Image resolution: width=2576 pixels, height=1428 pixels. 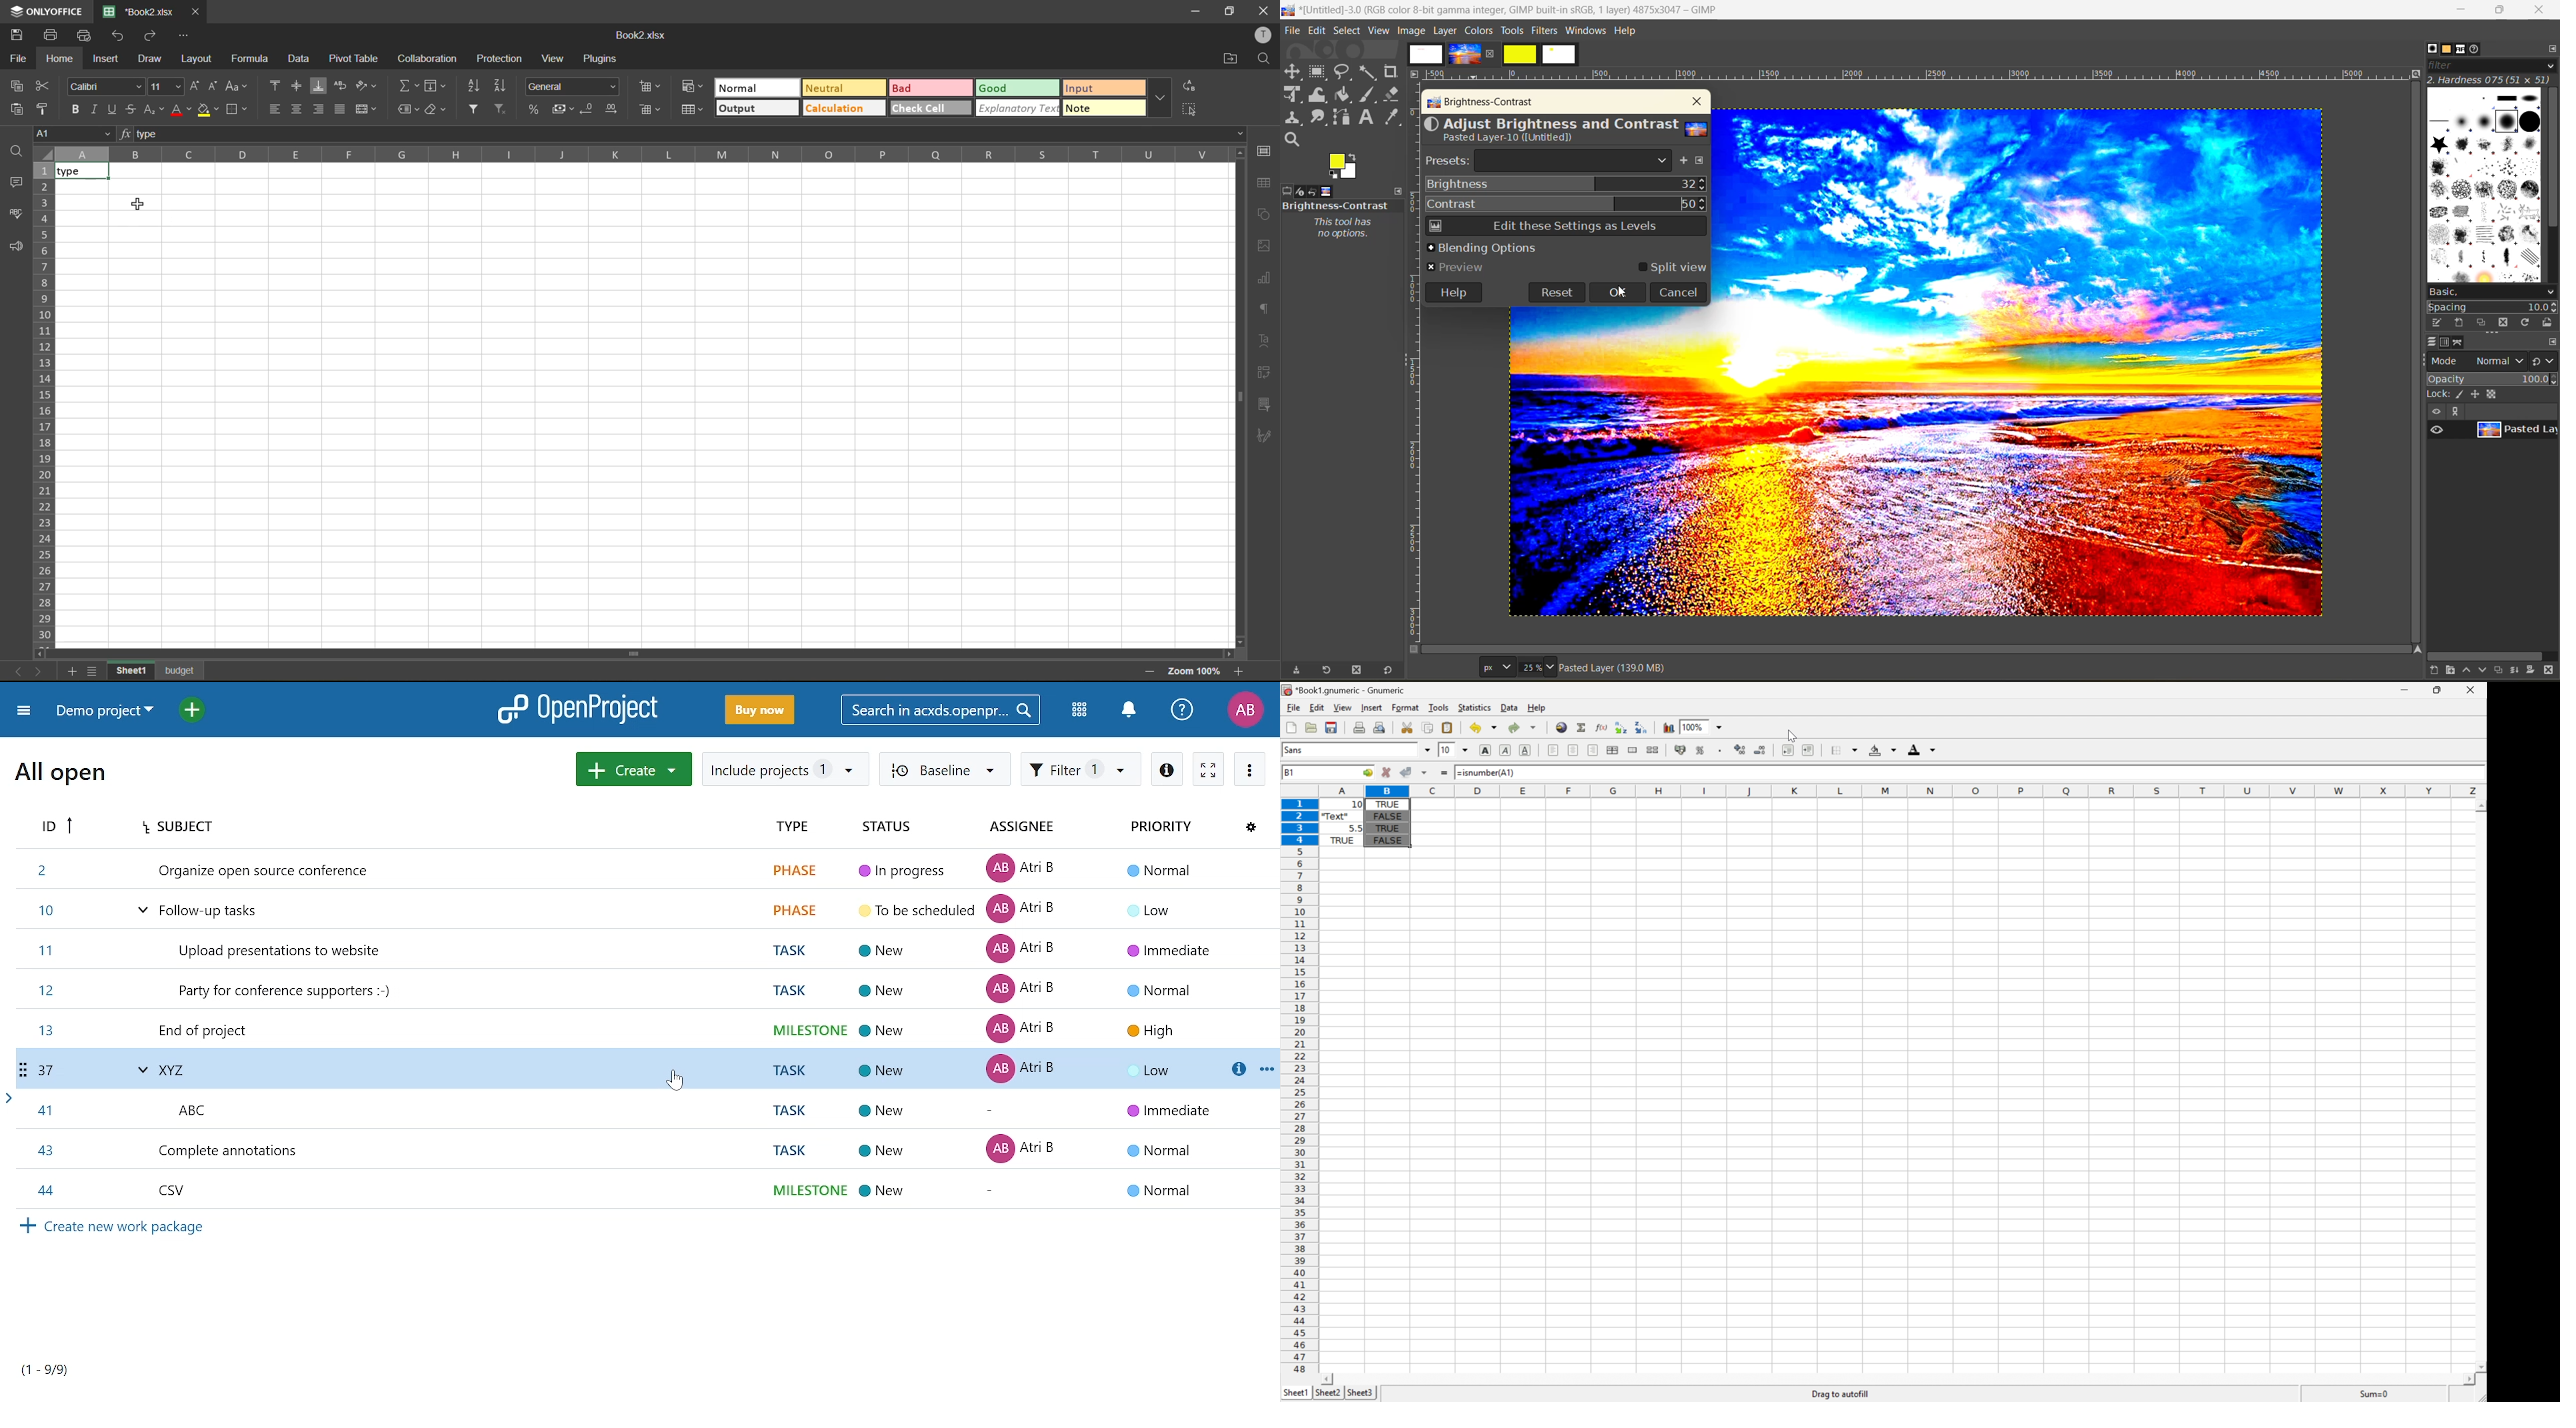 What do you see at coordinates (215, 86) in the screenshot?
I see `decrement size` at bounding box center [215, 86].